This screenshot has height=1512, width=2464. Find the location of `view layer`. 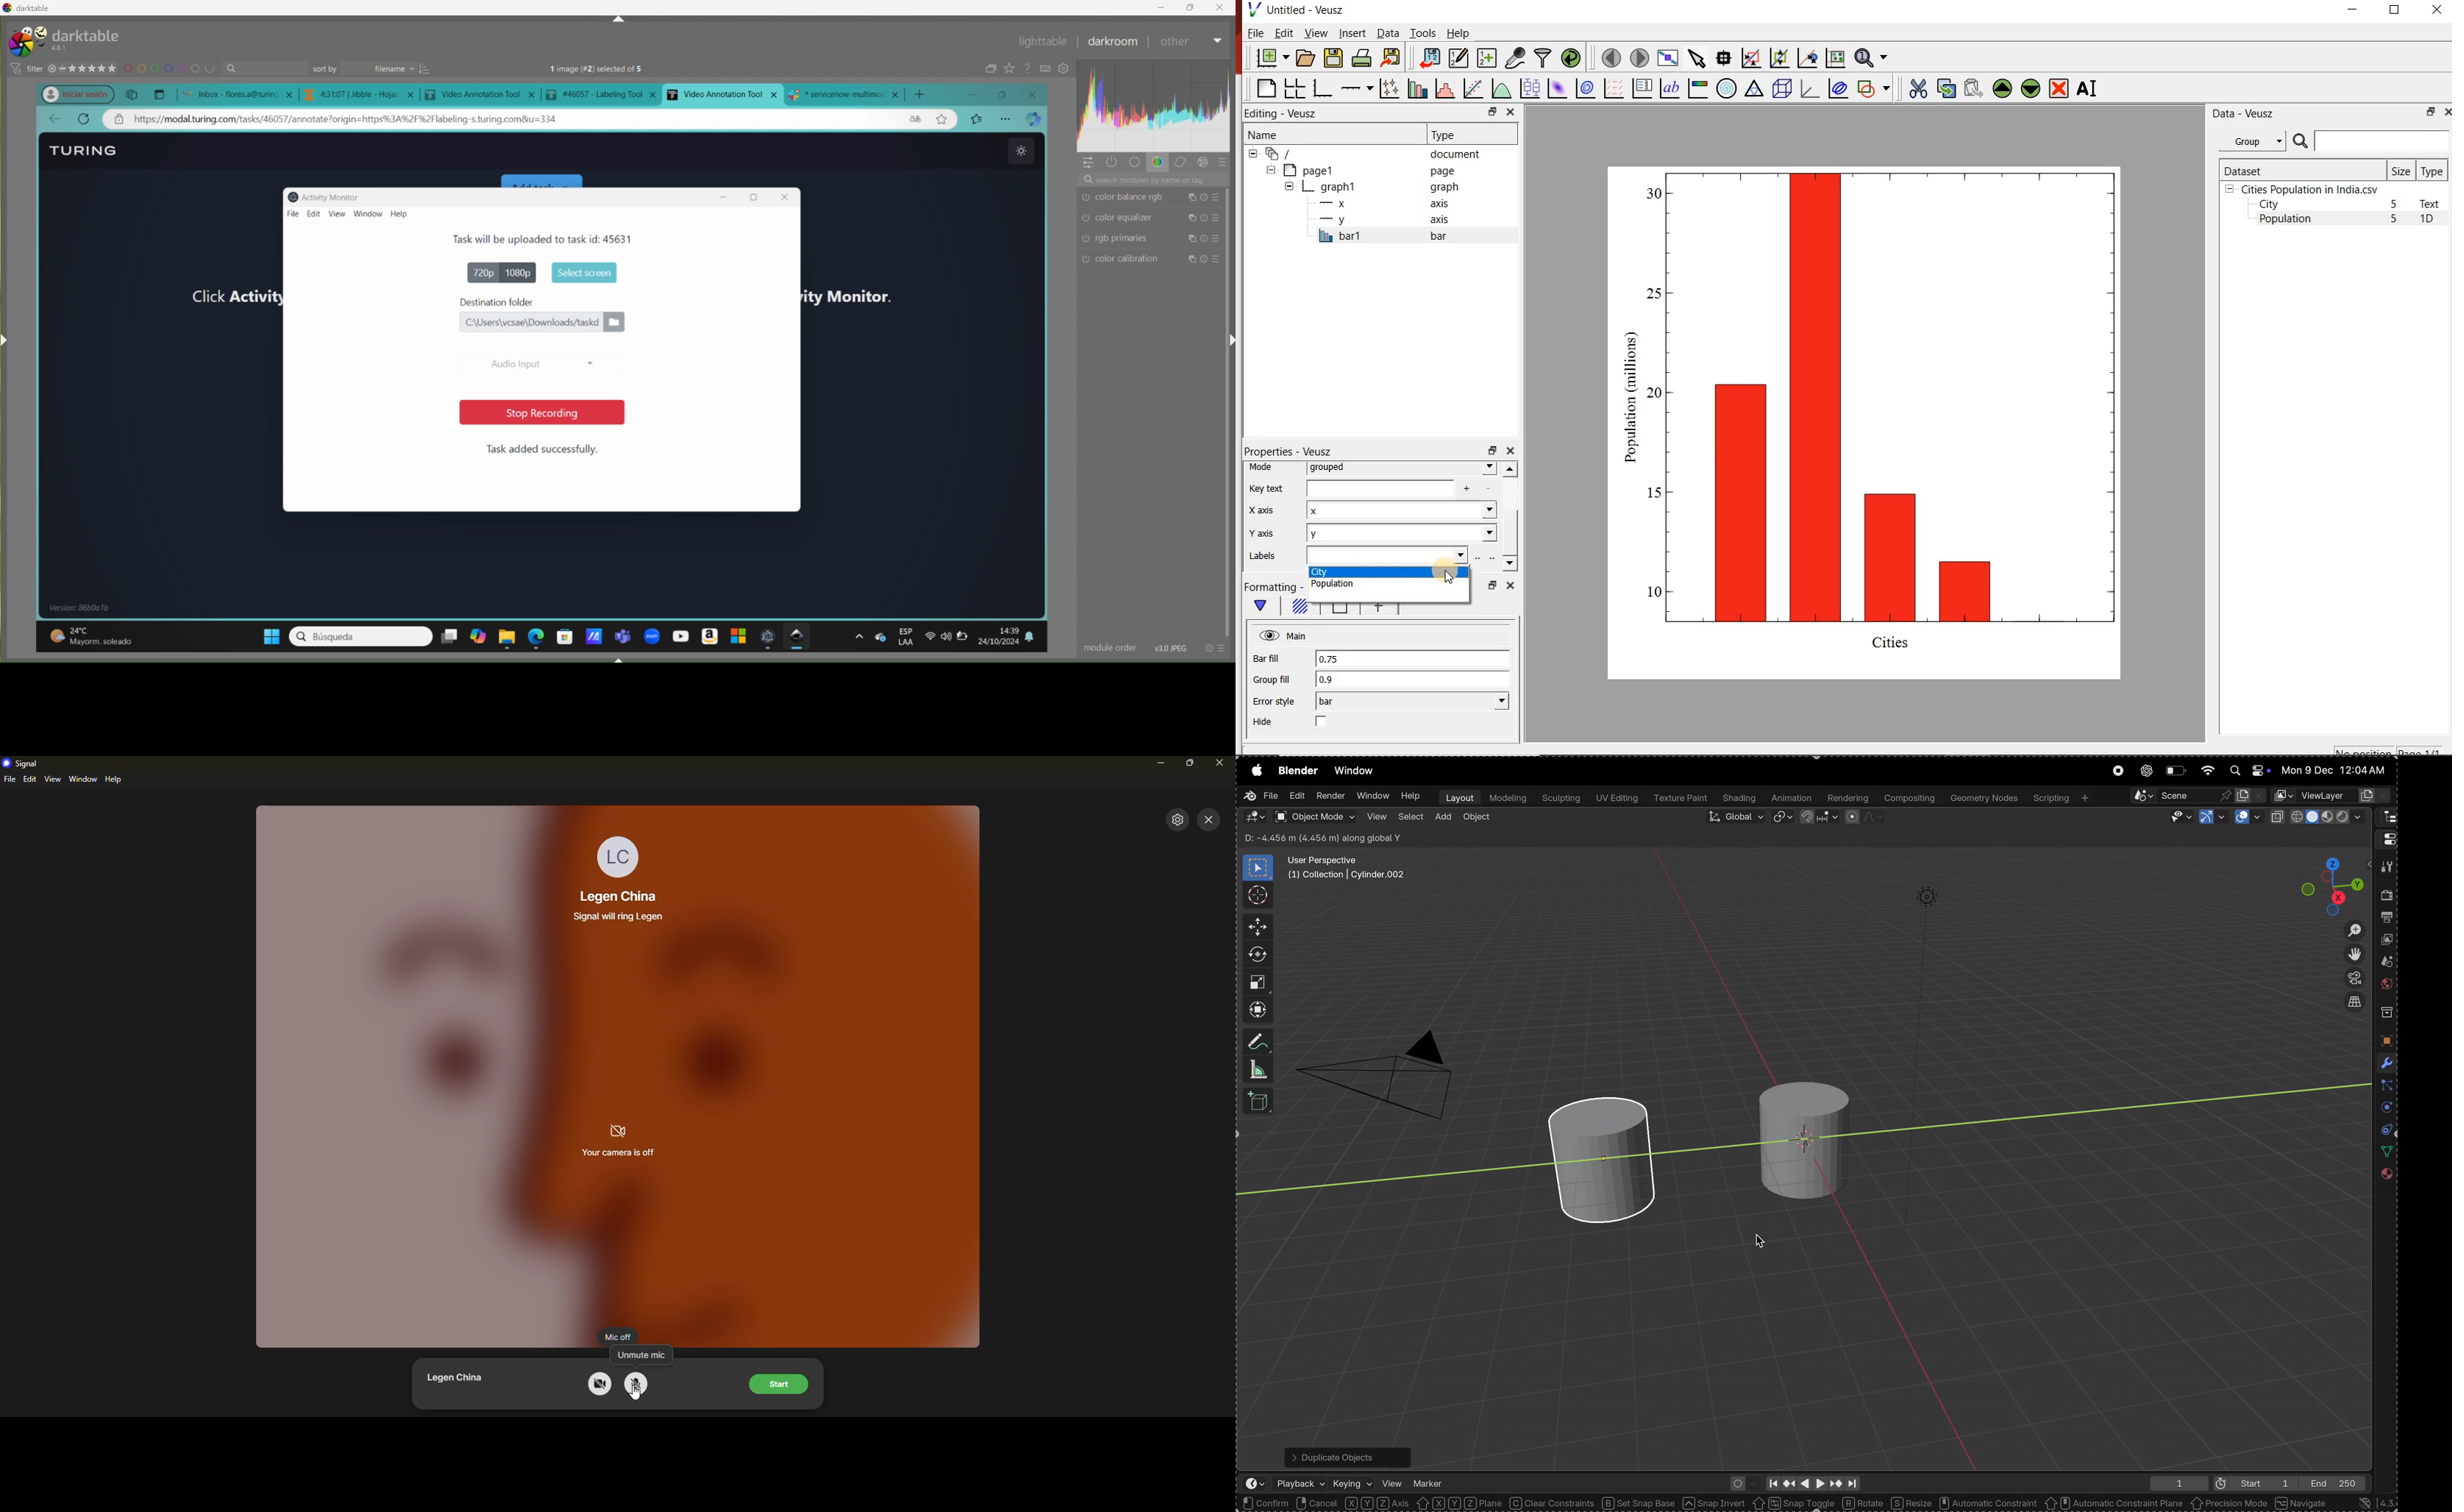

view layer is located at coordinates (2388, 942).